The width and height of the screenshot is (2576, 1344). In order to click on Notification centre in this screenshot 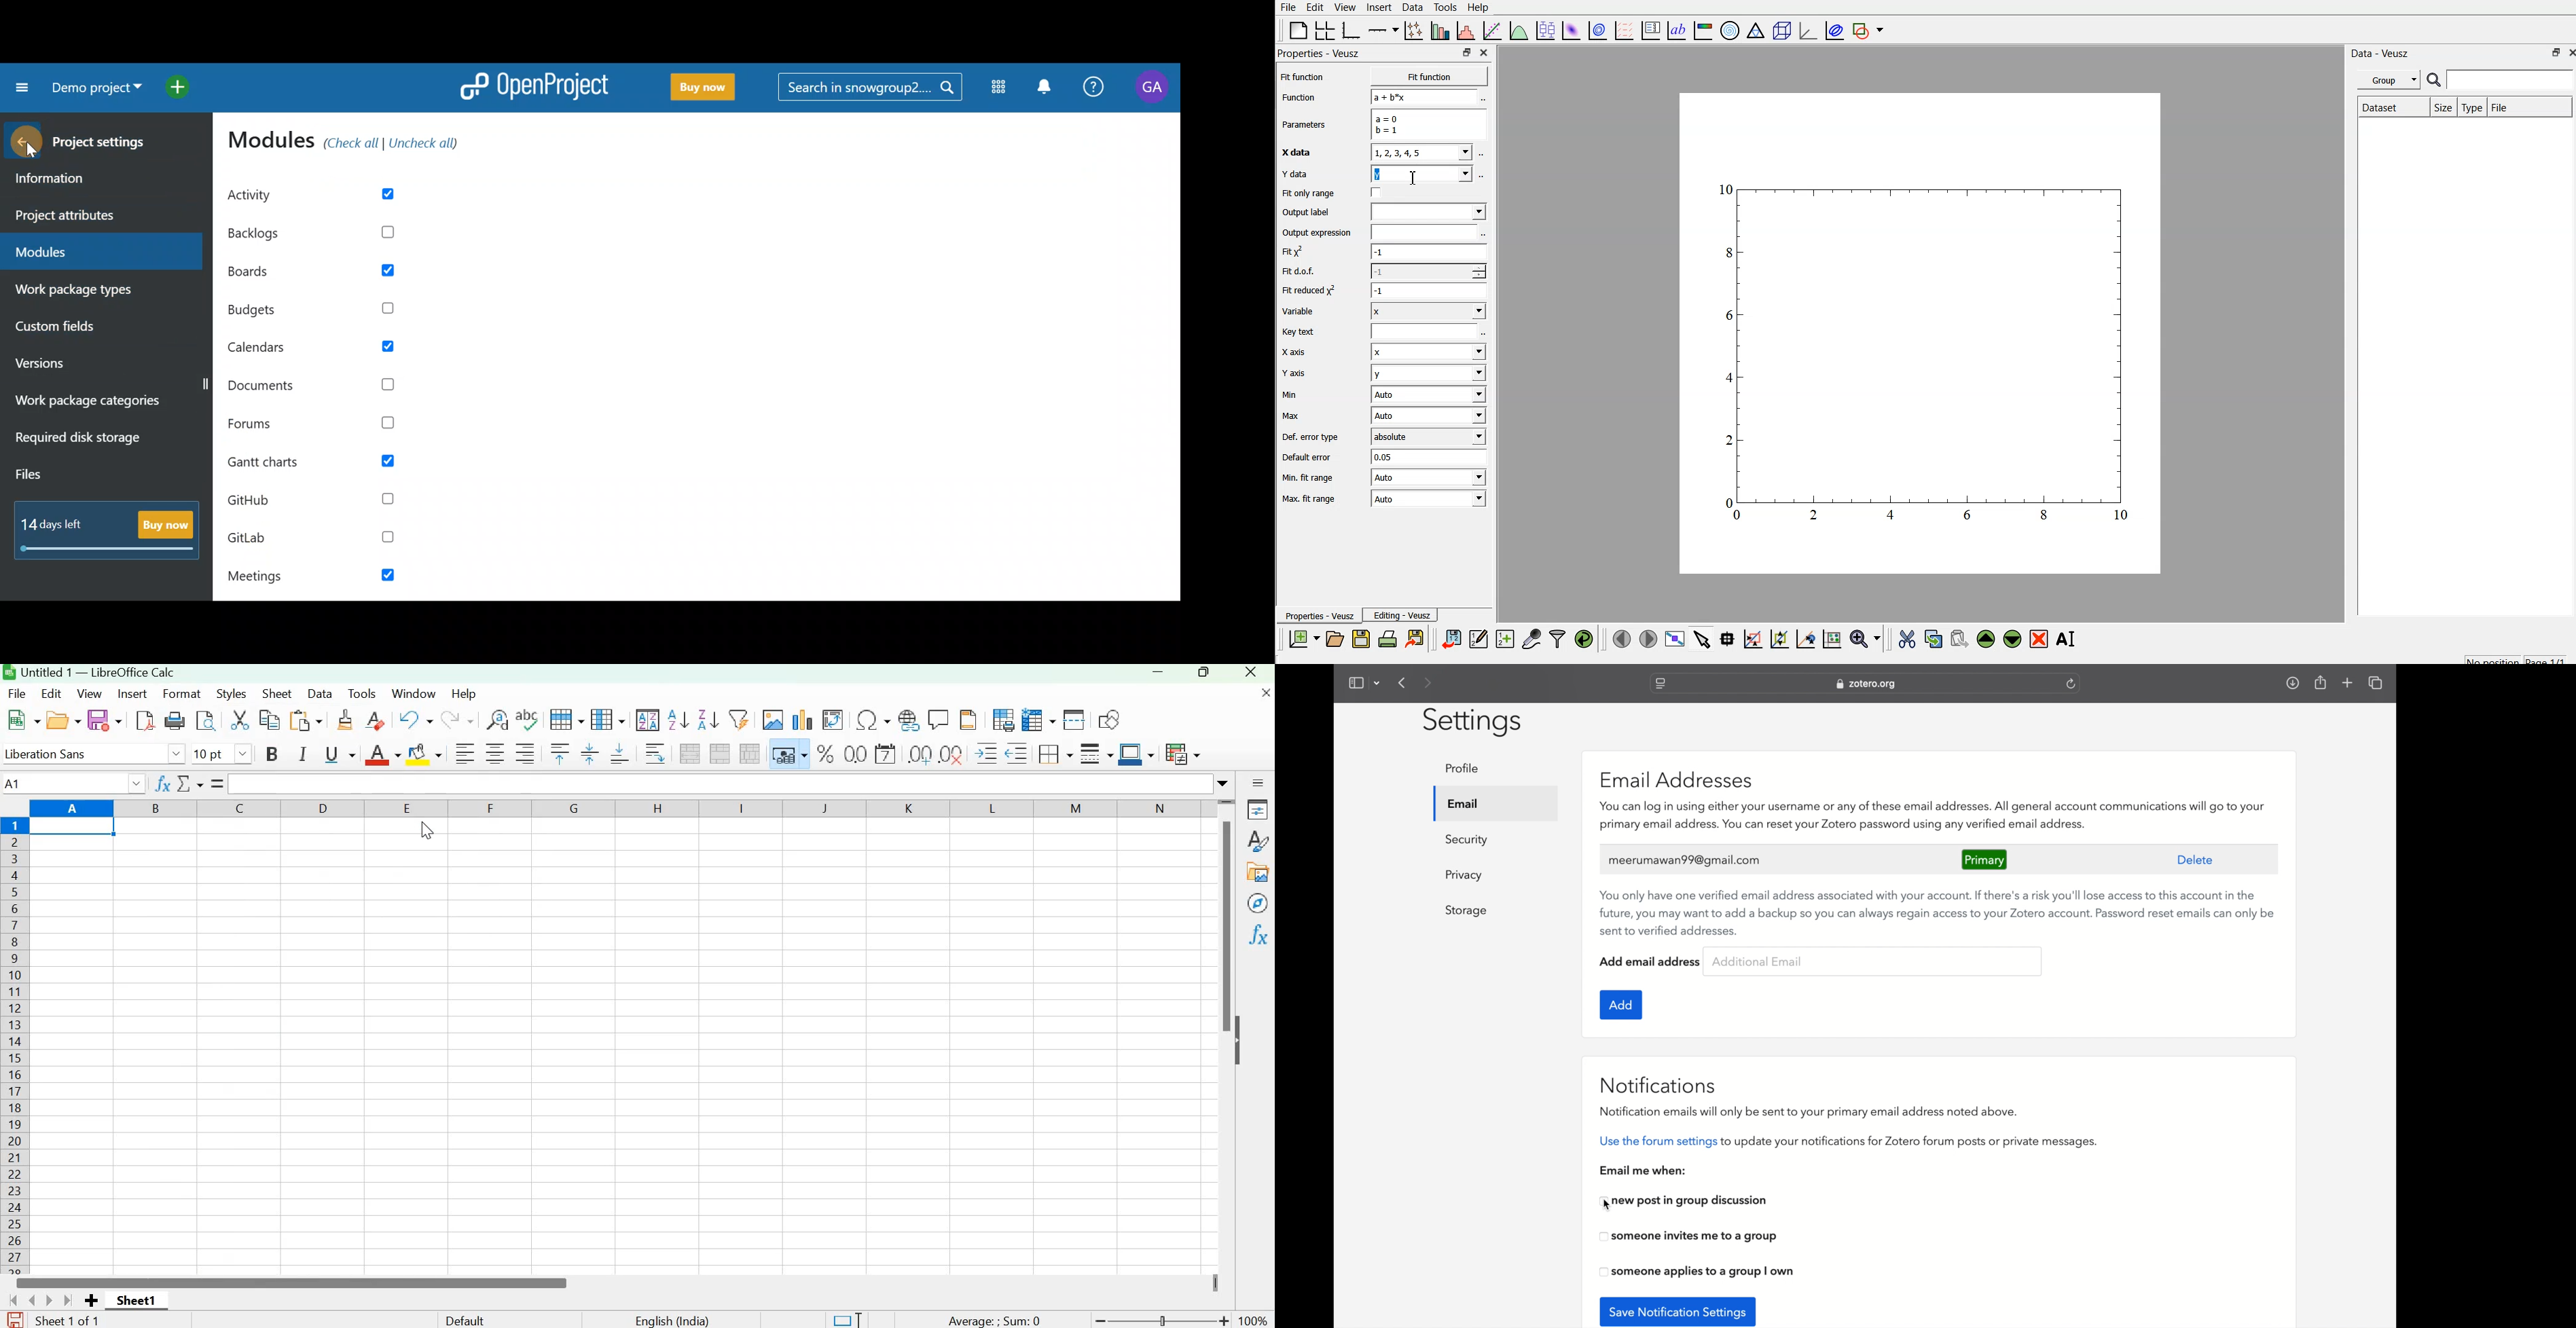, I will do `click(1047, 90)`.